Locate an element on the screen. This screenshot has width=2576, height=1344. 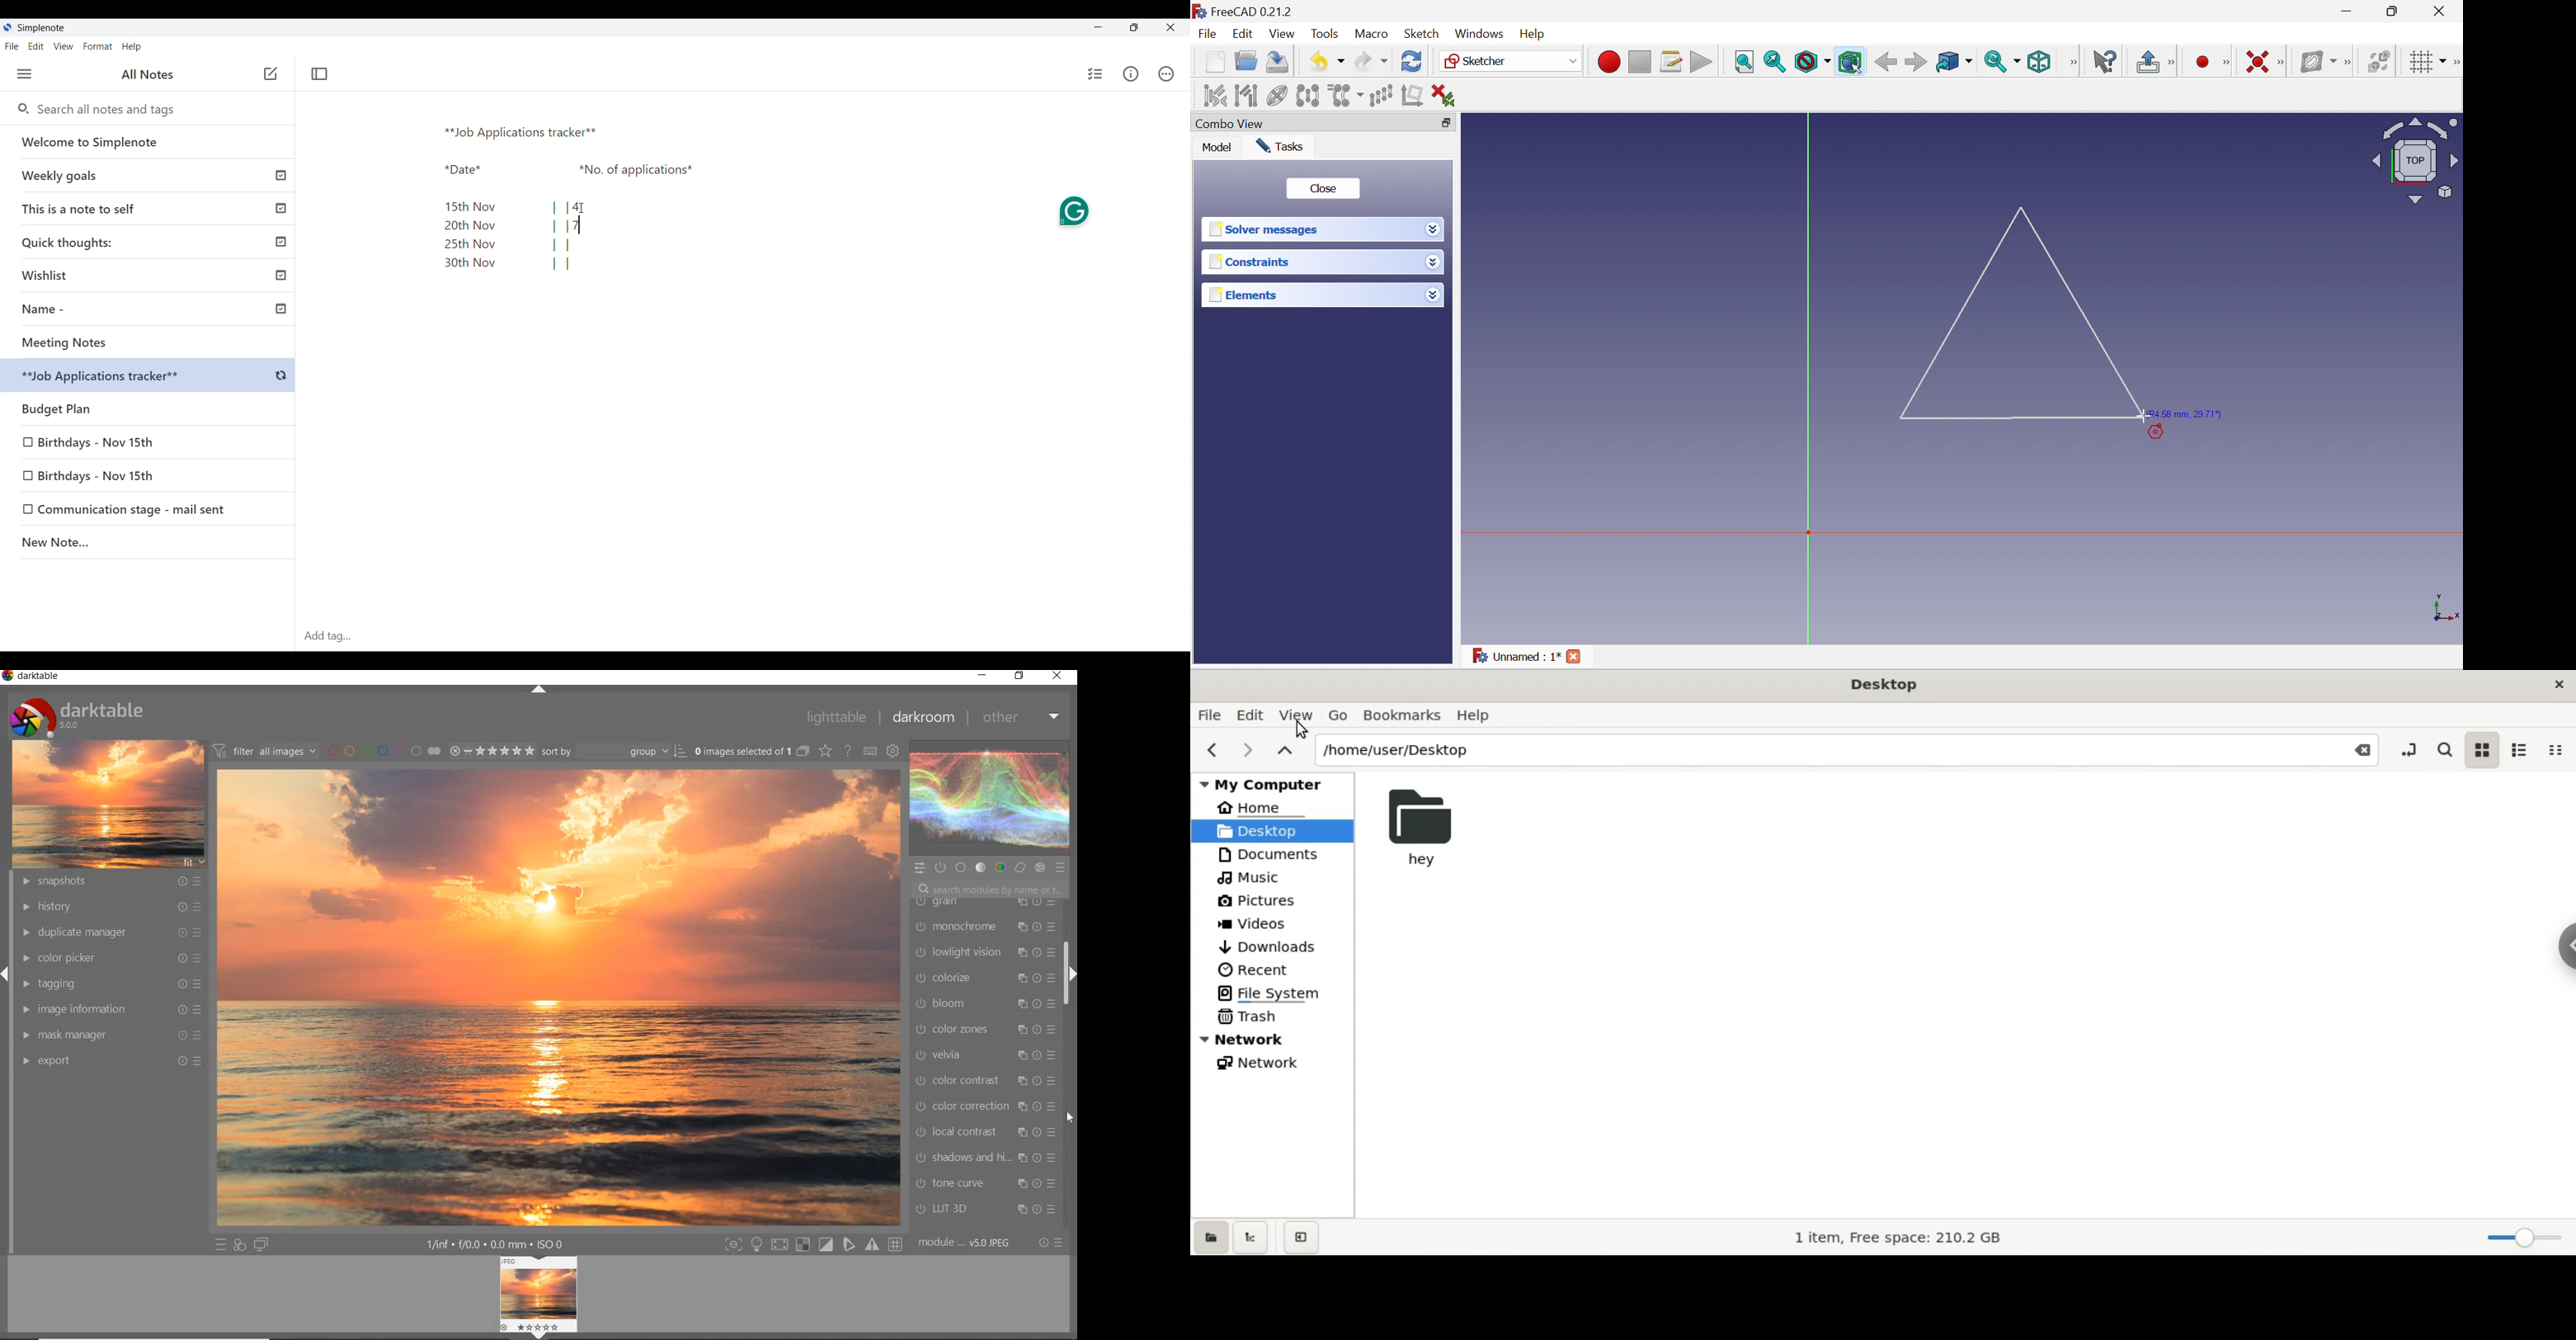
shadows is located at coordinates (985, 1159).